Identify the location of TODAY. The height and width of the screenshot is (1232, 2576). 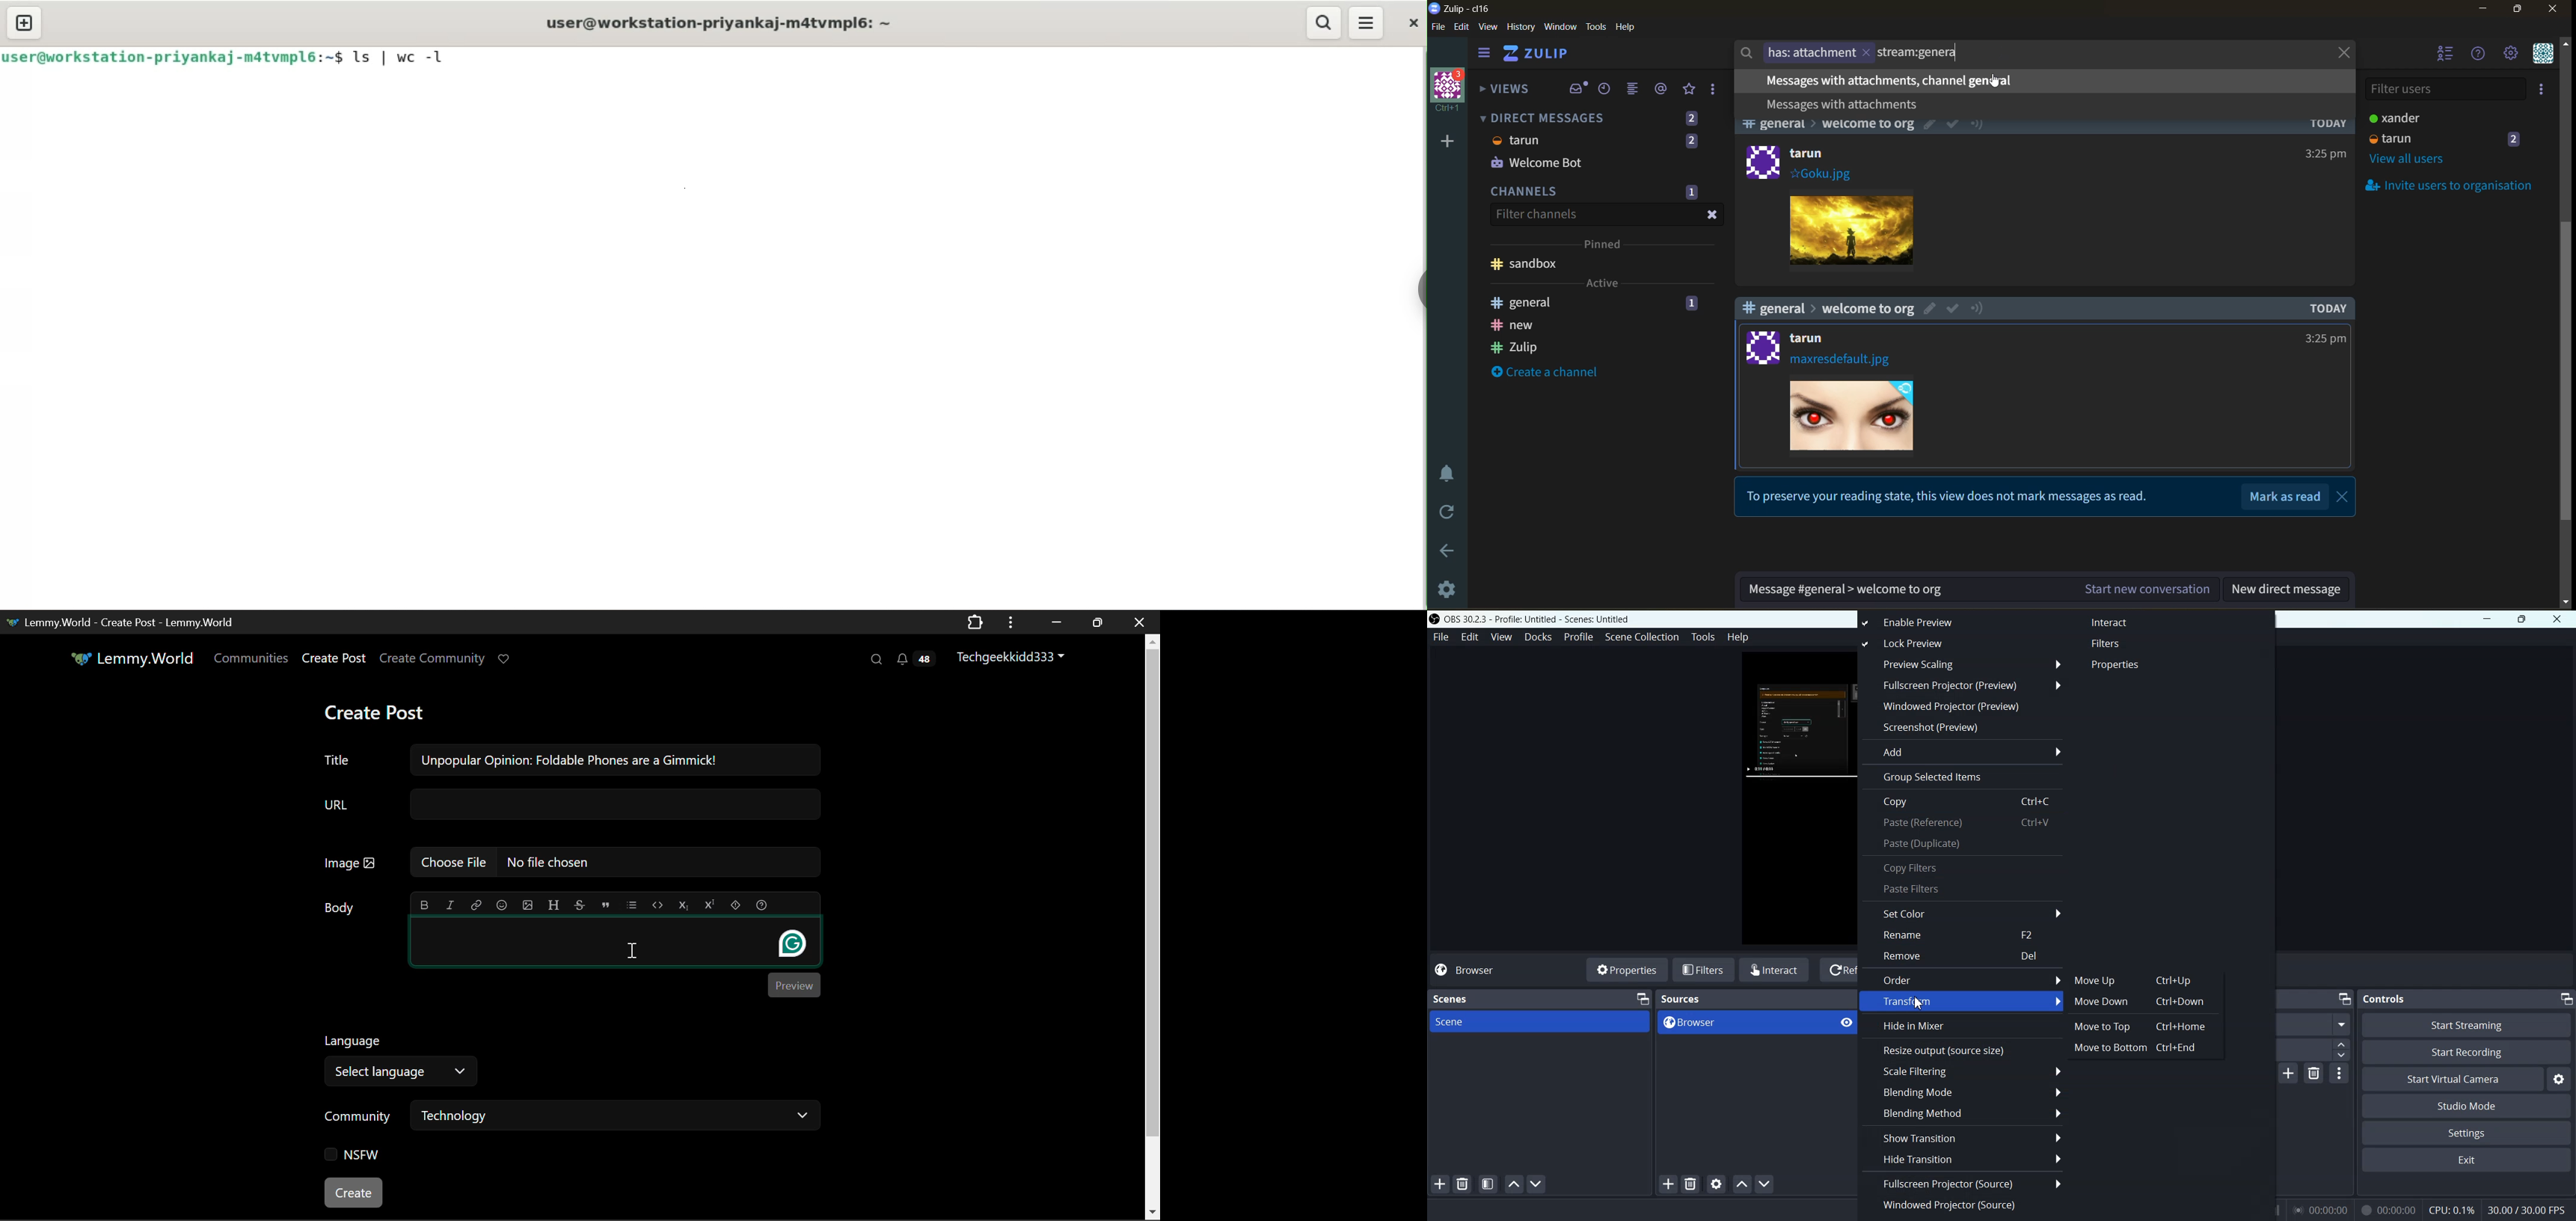
(2331, 307).